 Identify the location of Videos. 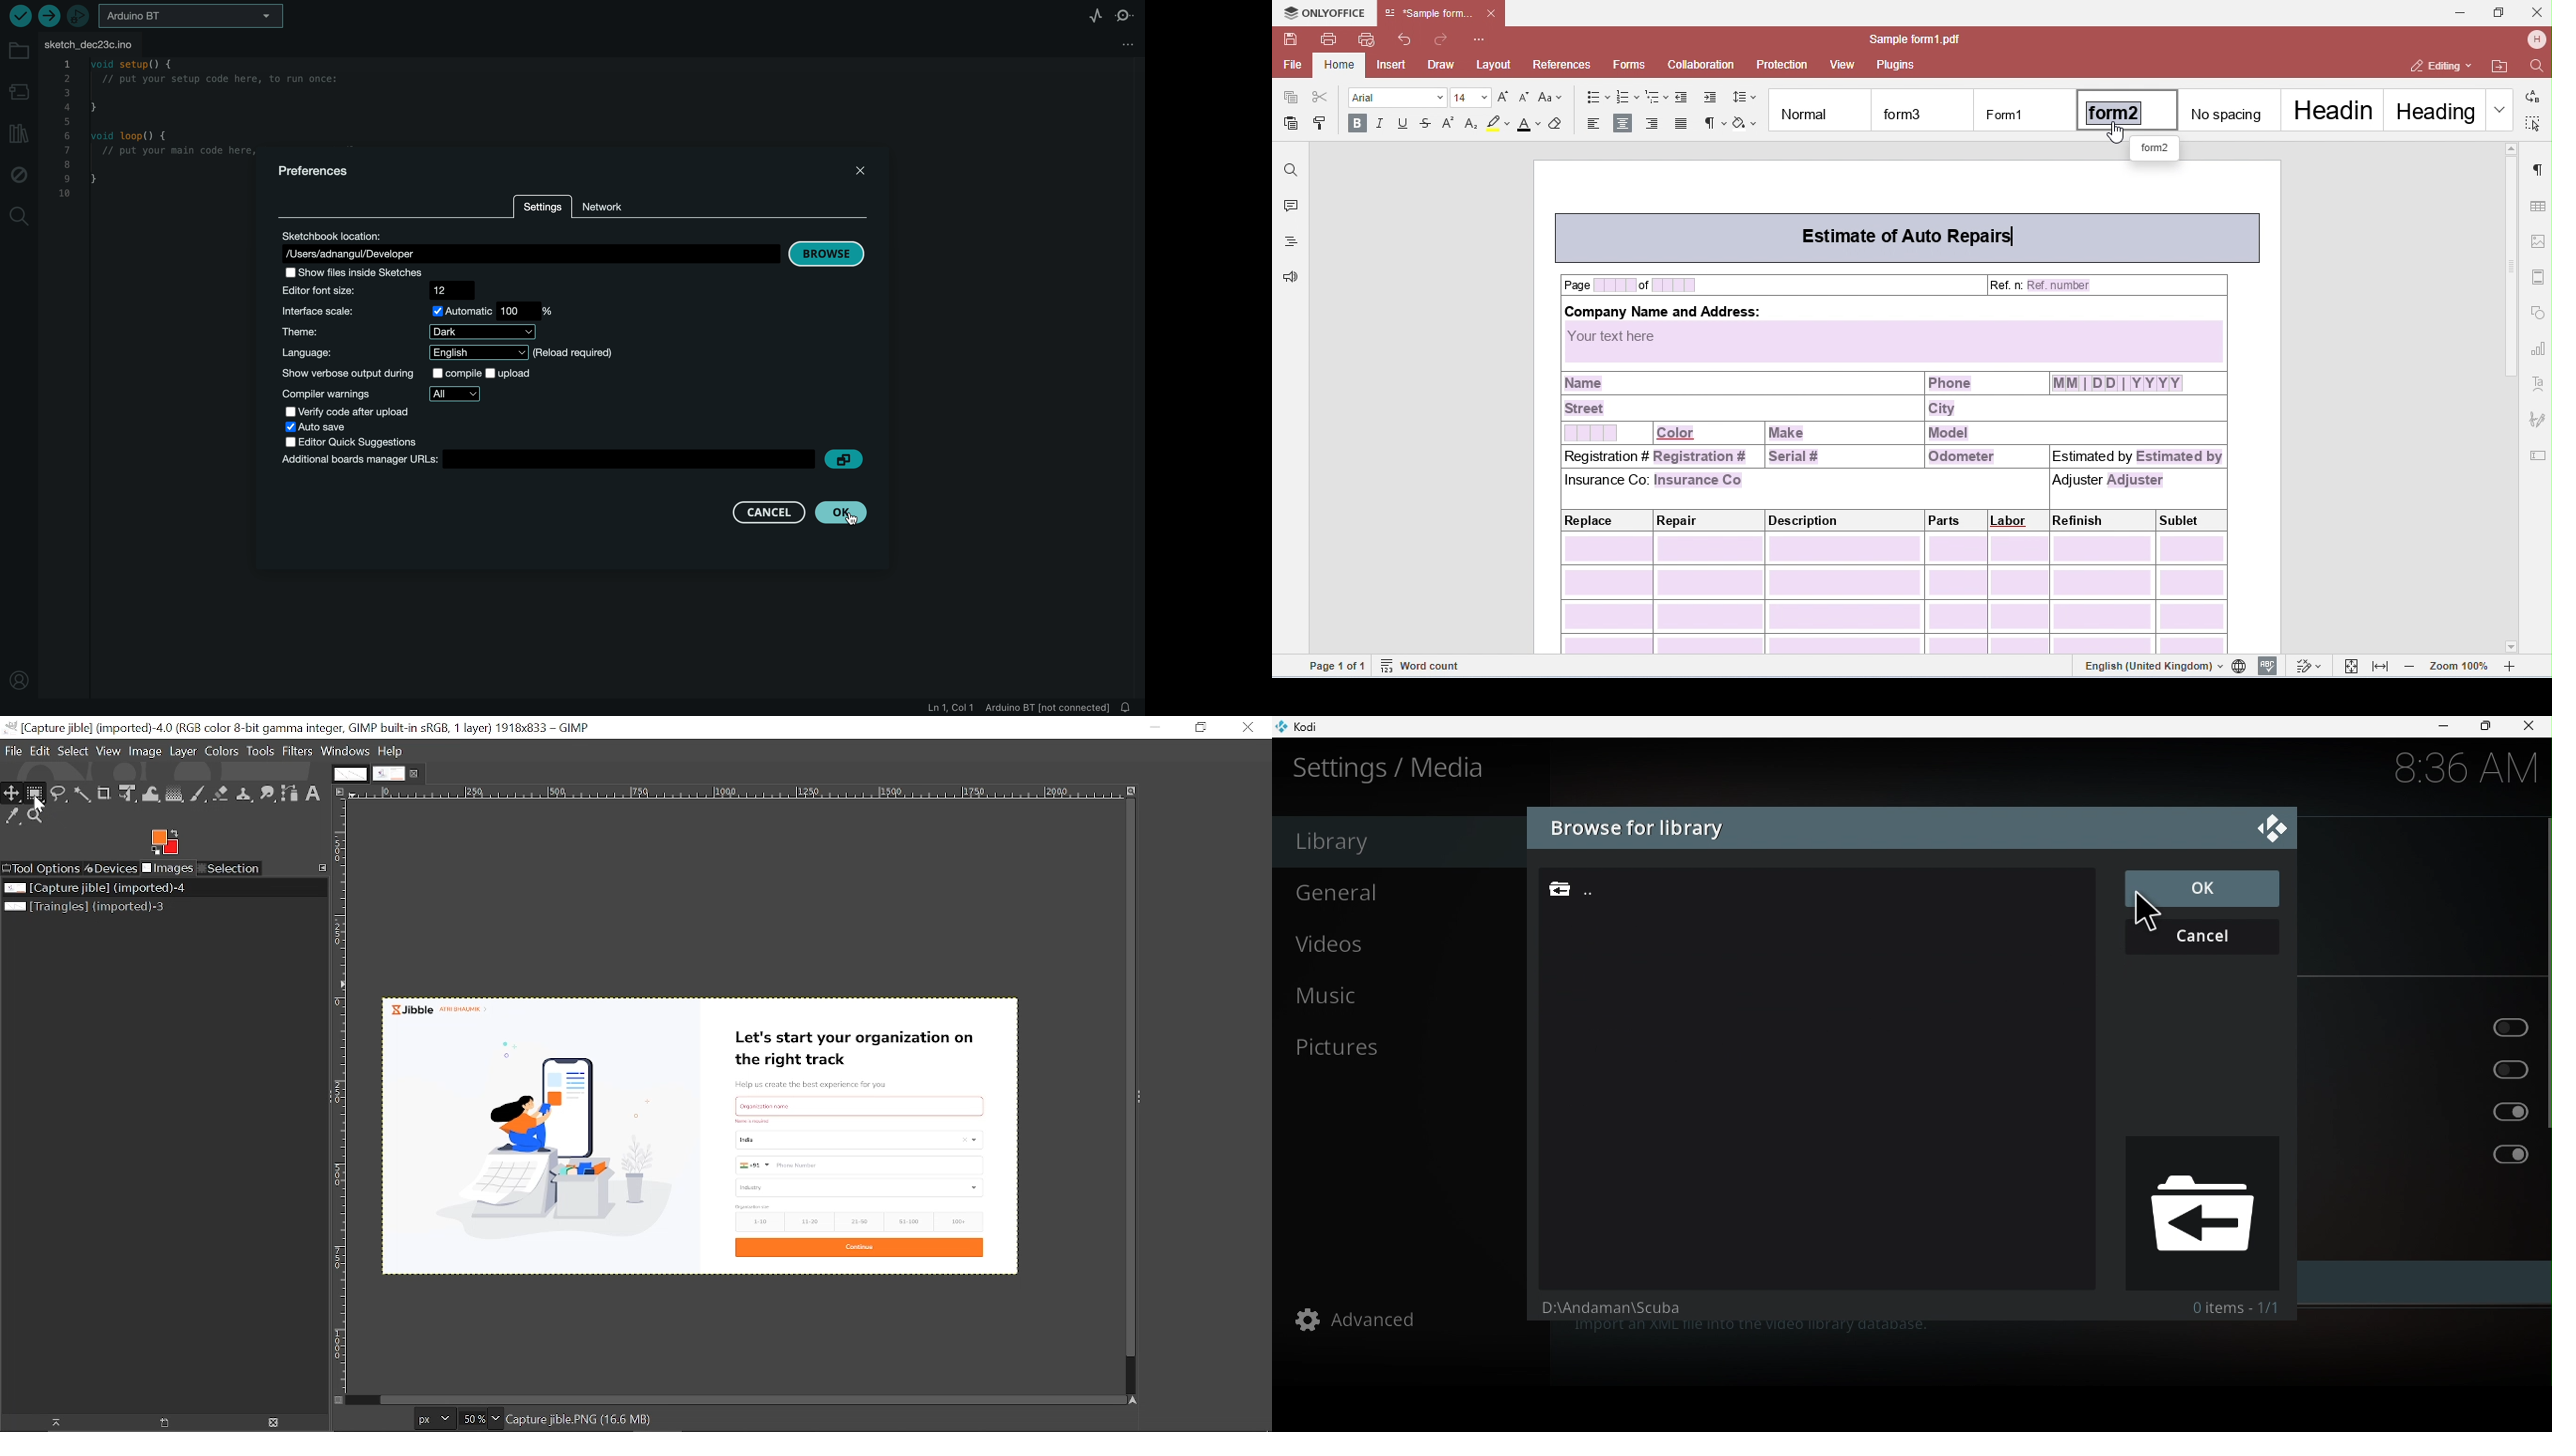
(1404, 947).